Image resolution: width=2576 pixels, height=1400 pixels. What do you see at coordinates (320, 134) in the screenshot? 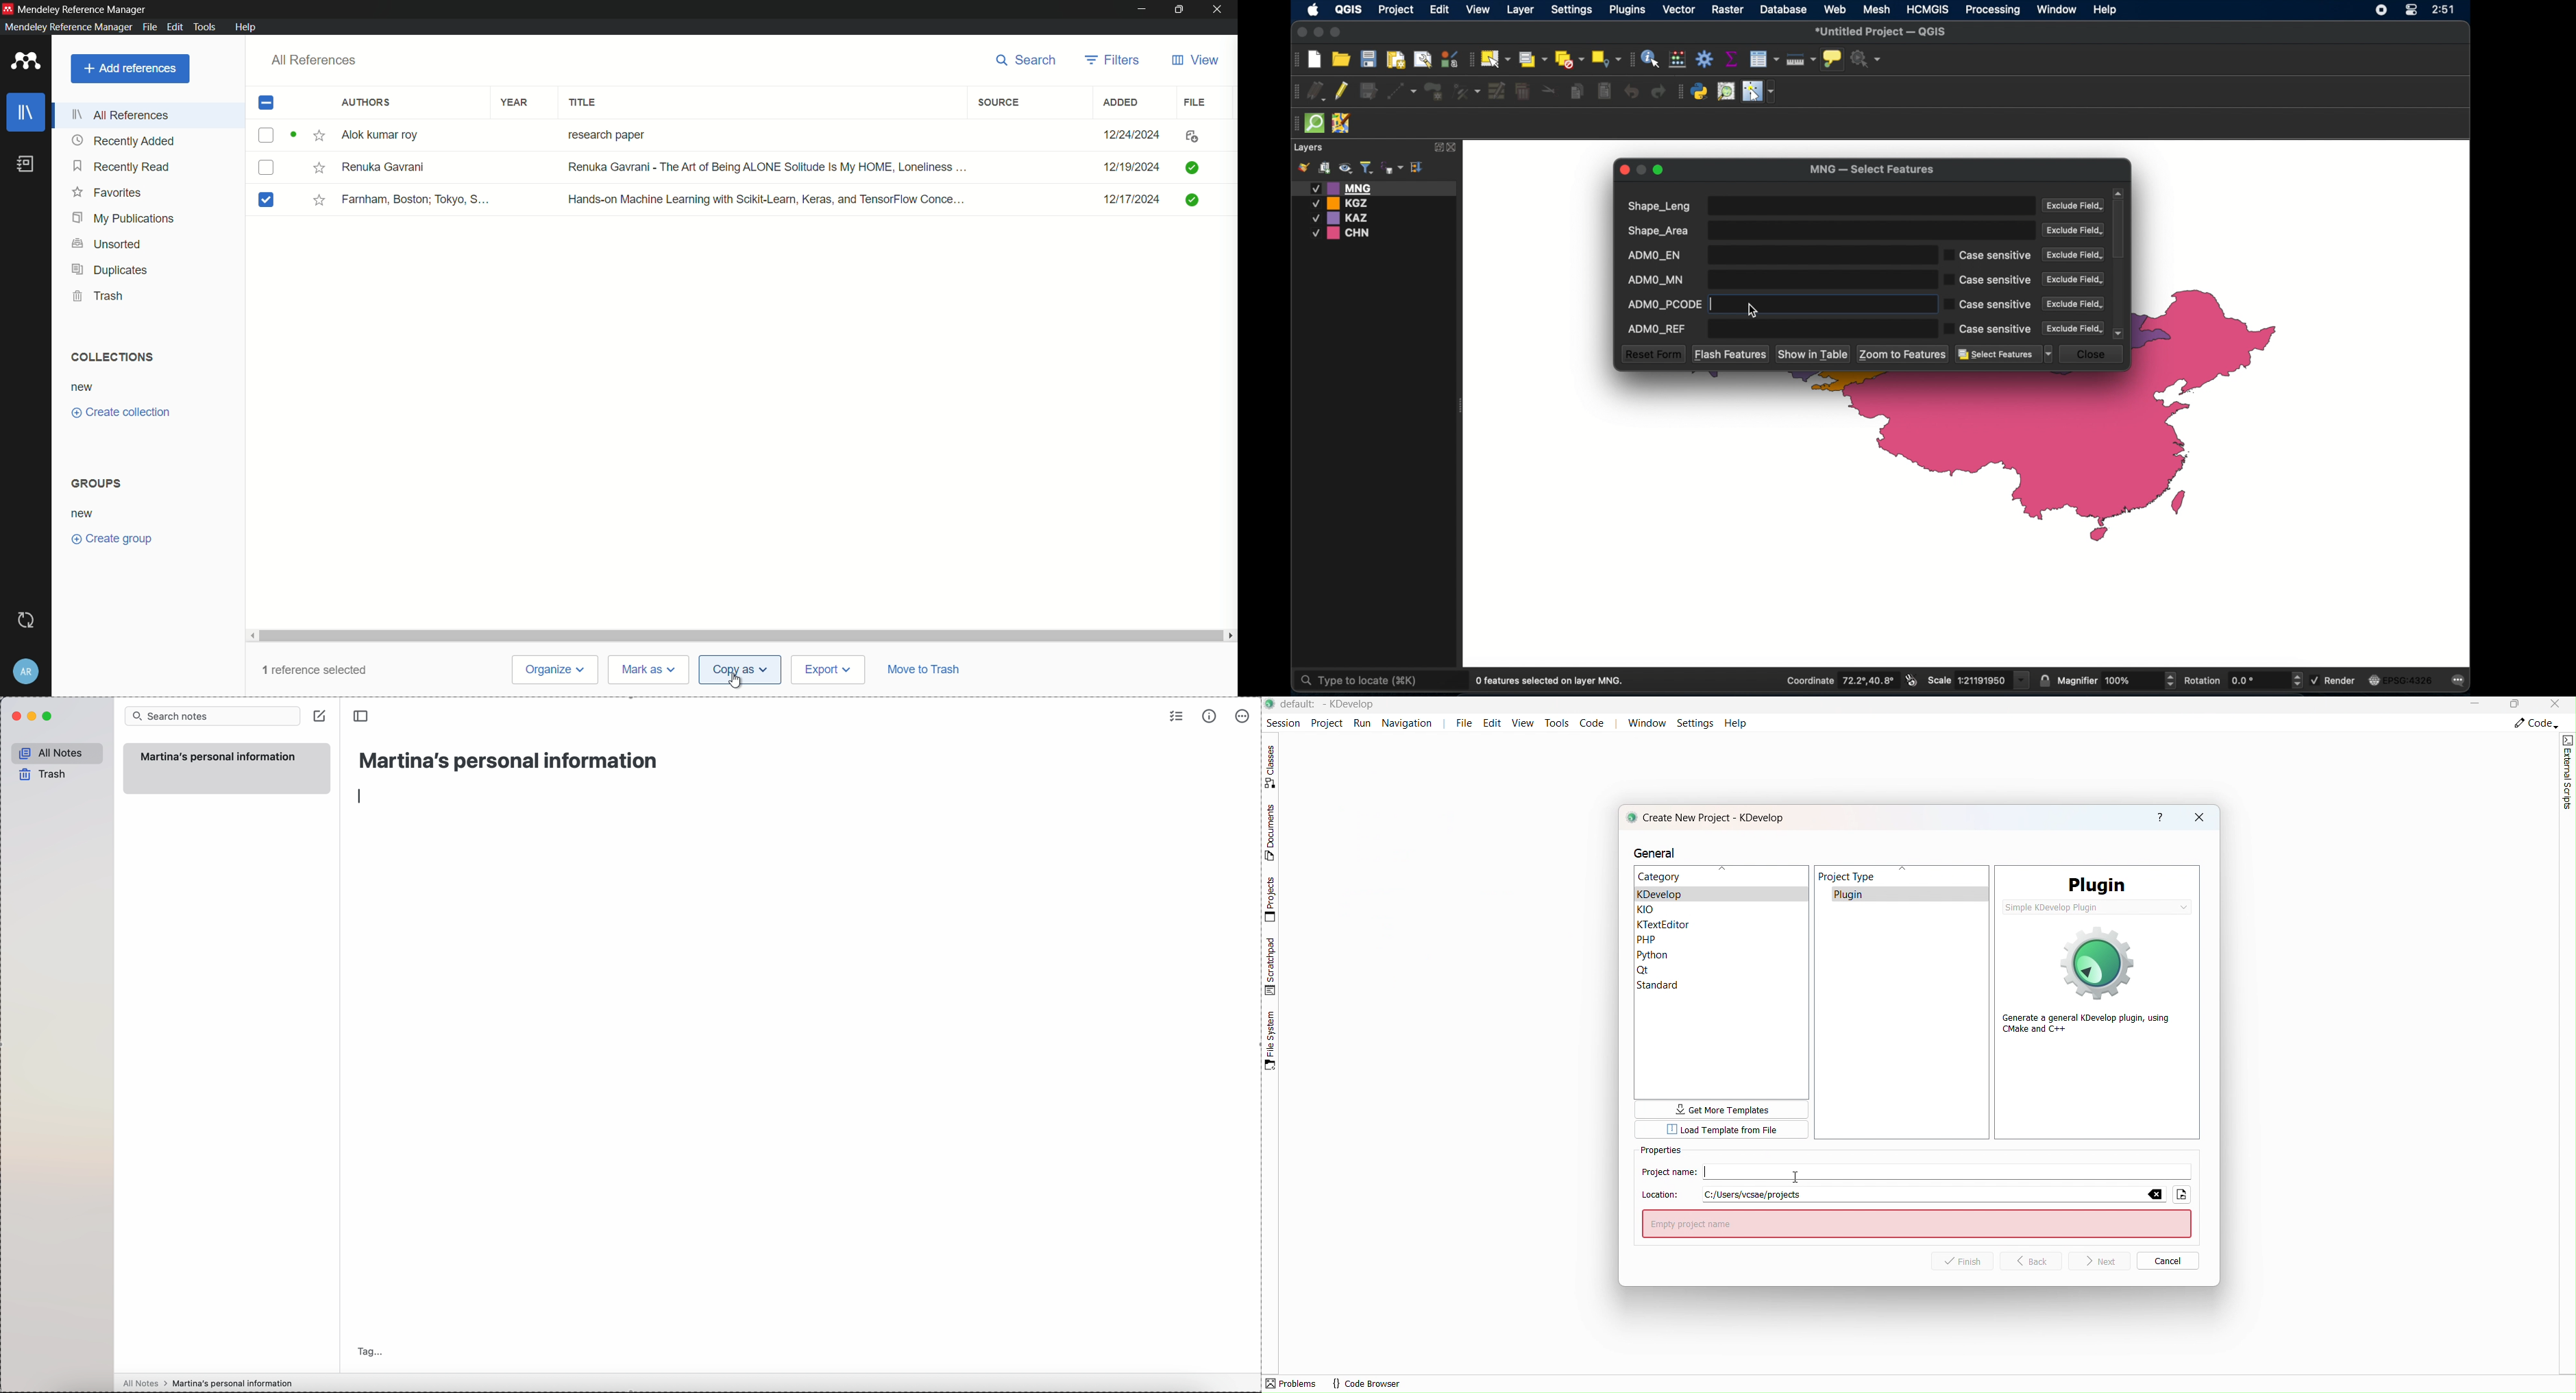
I see `Mark it star` at bounding box center [320, 134].